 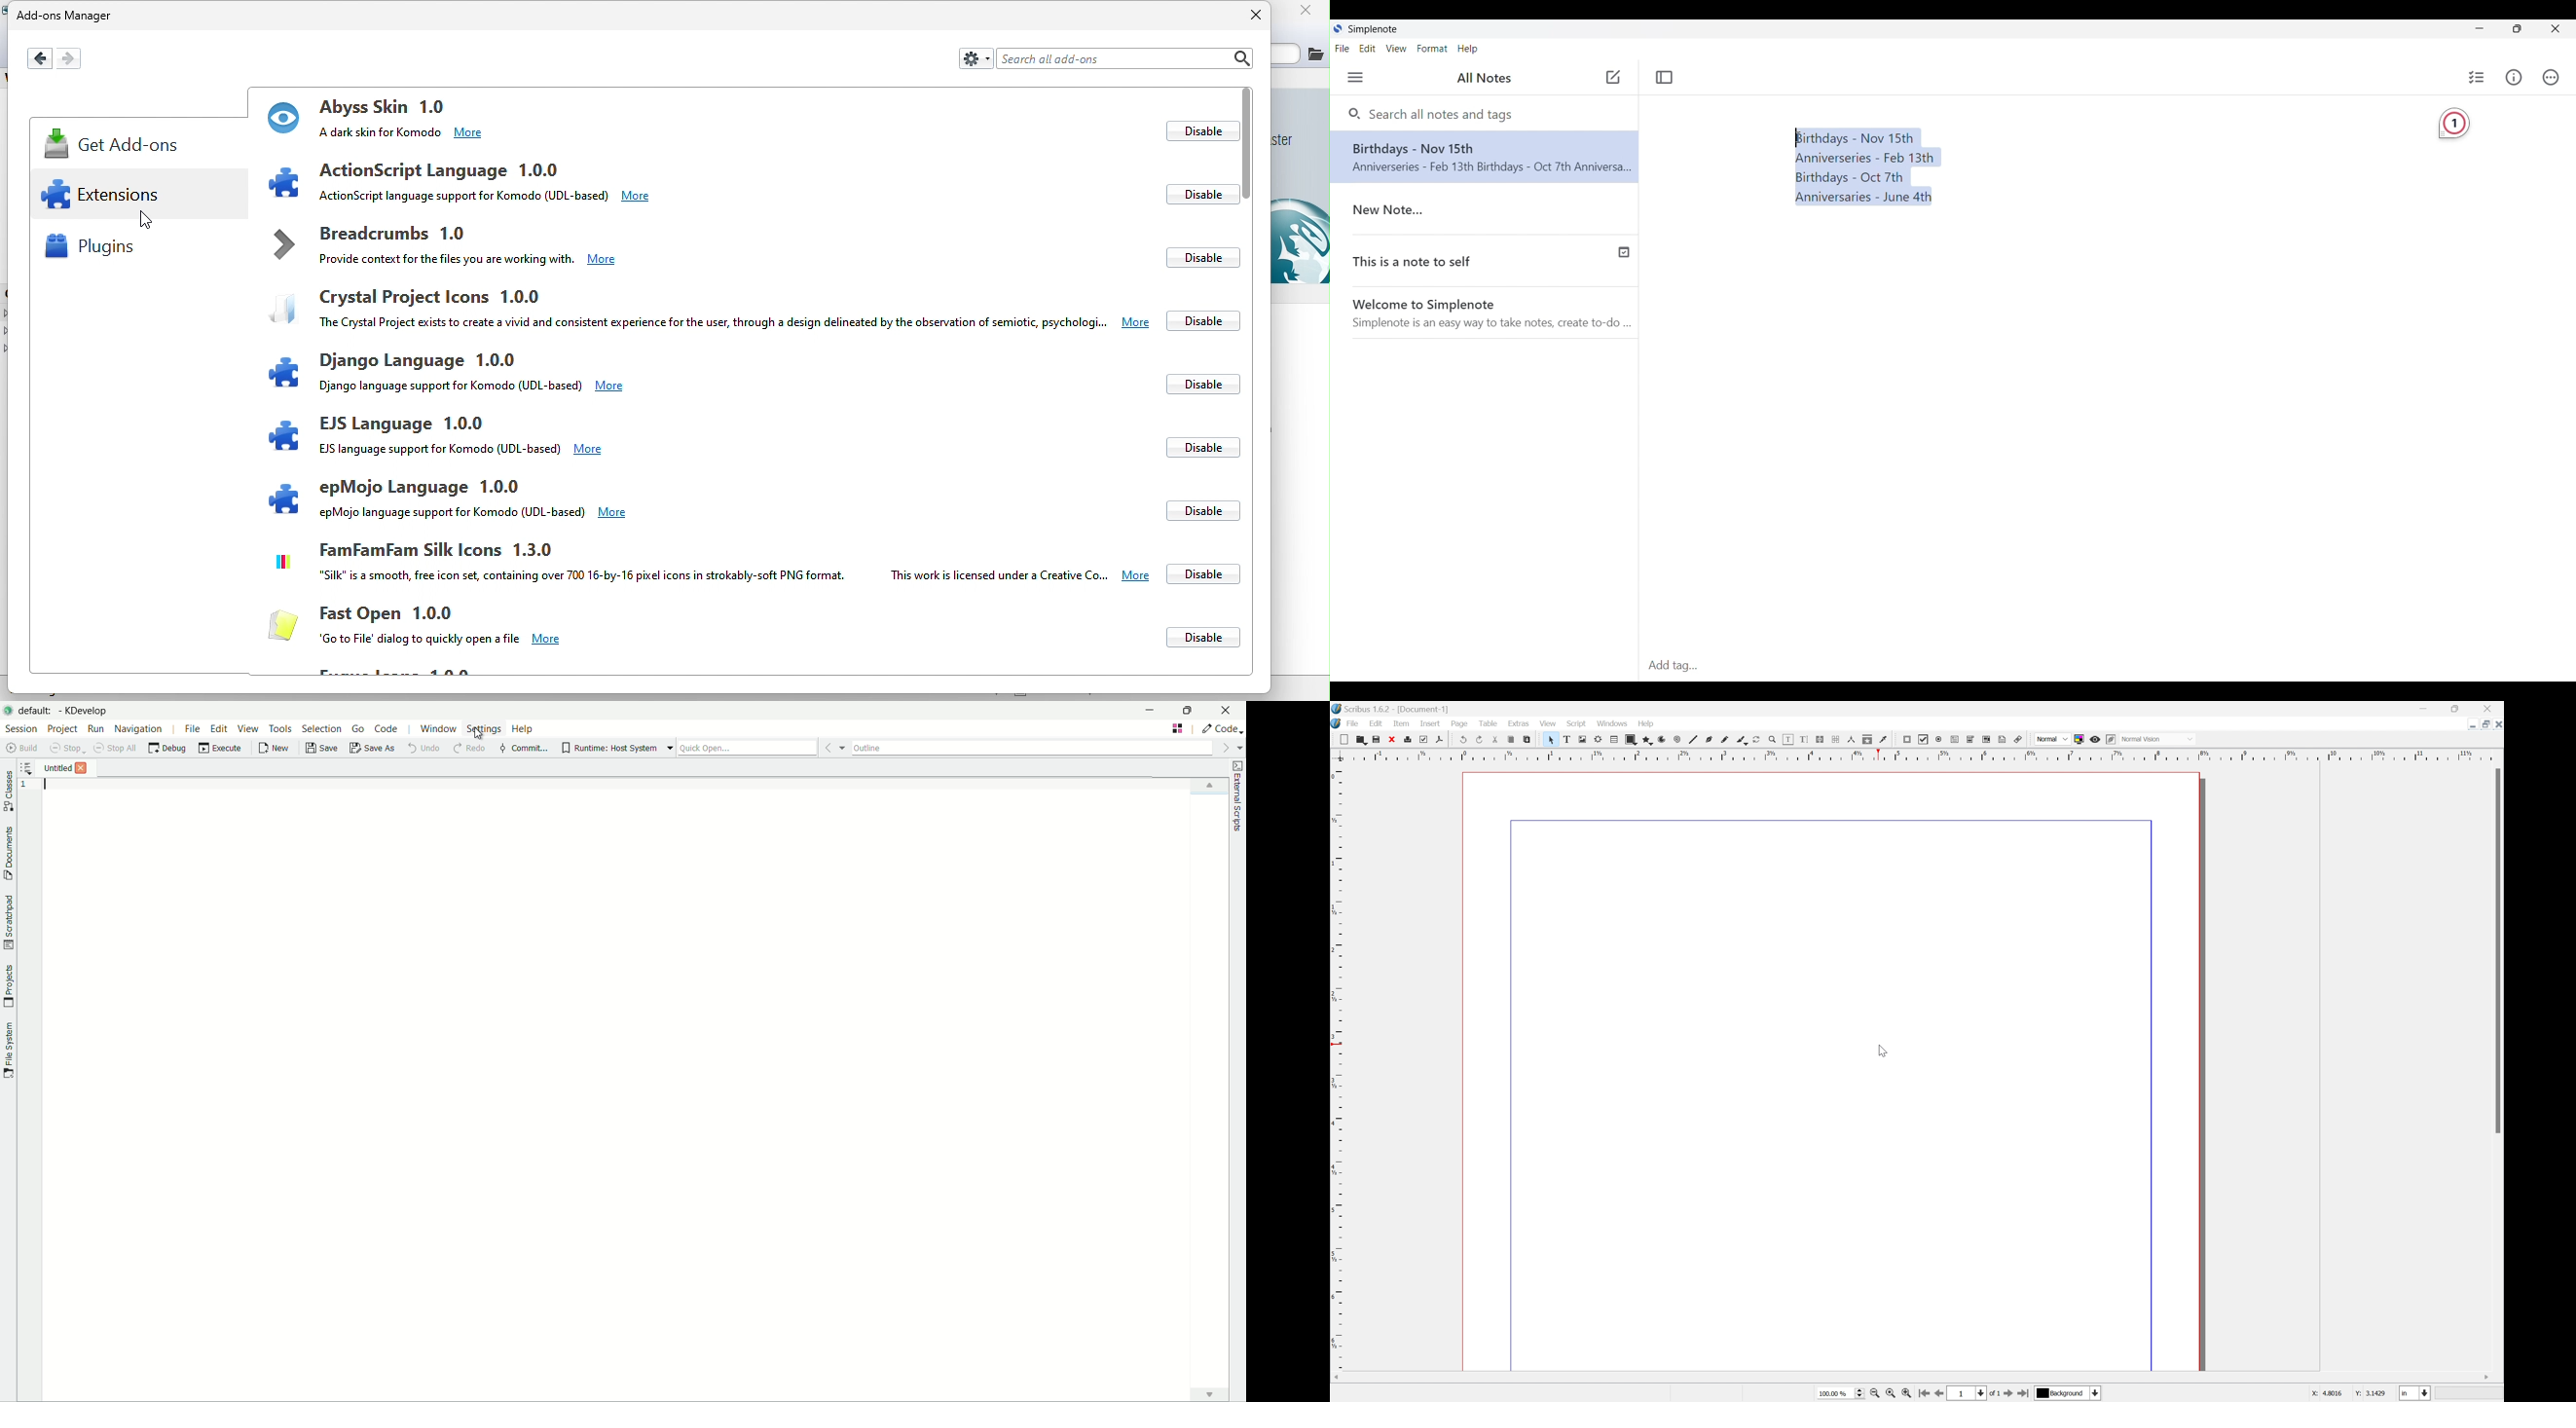 What do you see at coordinates (1972, 739) in the screenshot?
I see `pdf combo box` at bounding box center [1972, 739].